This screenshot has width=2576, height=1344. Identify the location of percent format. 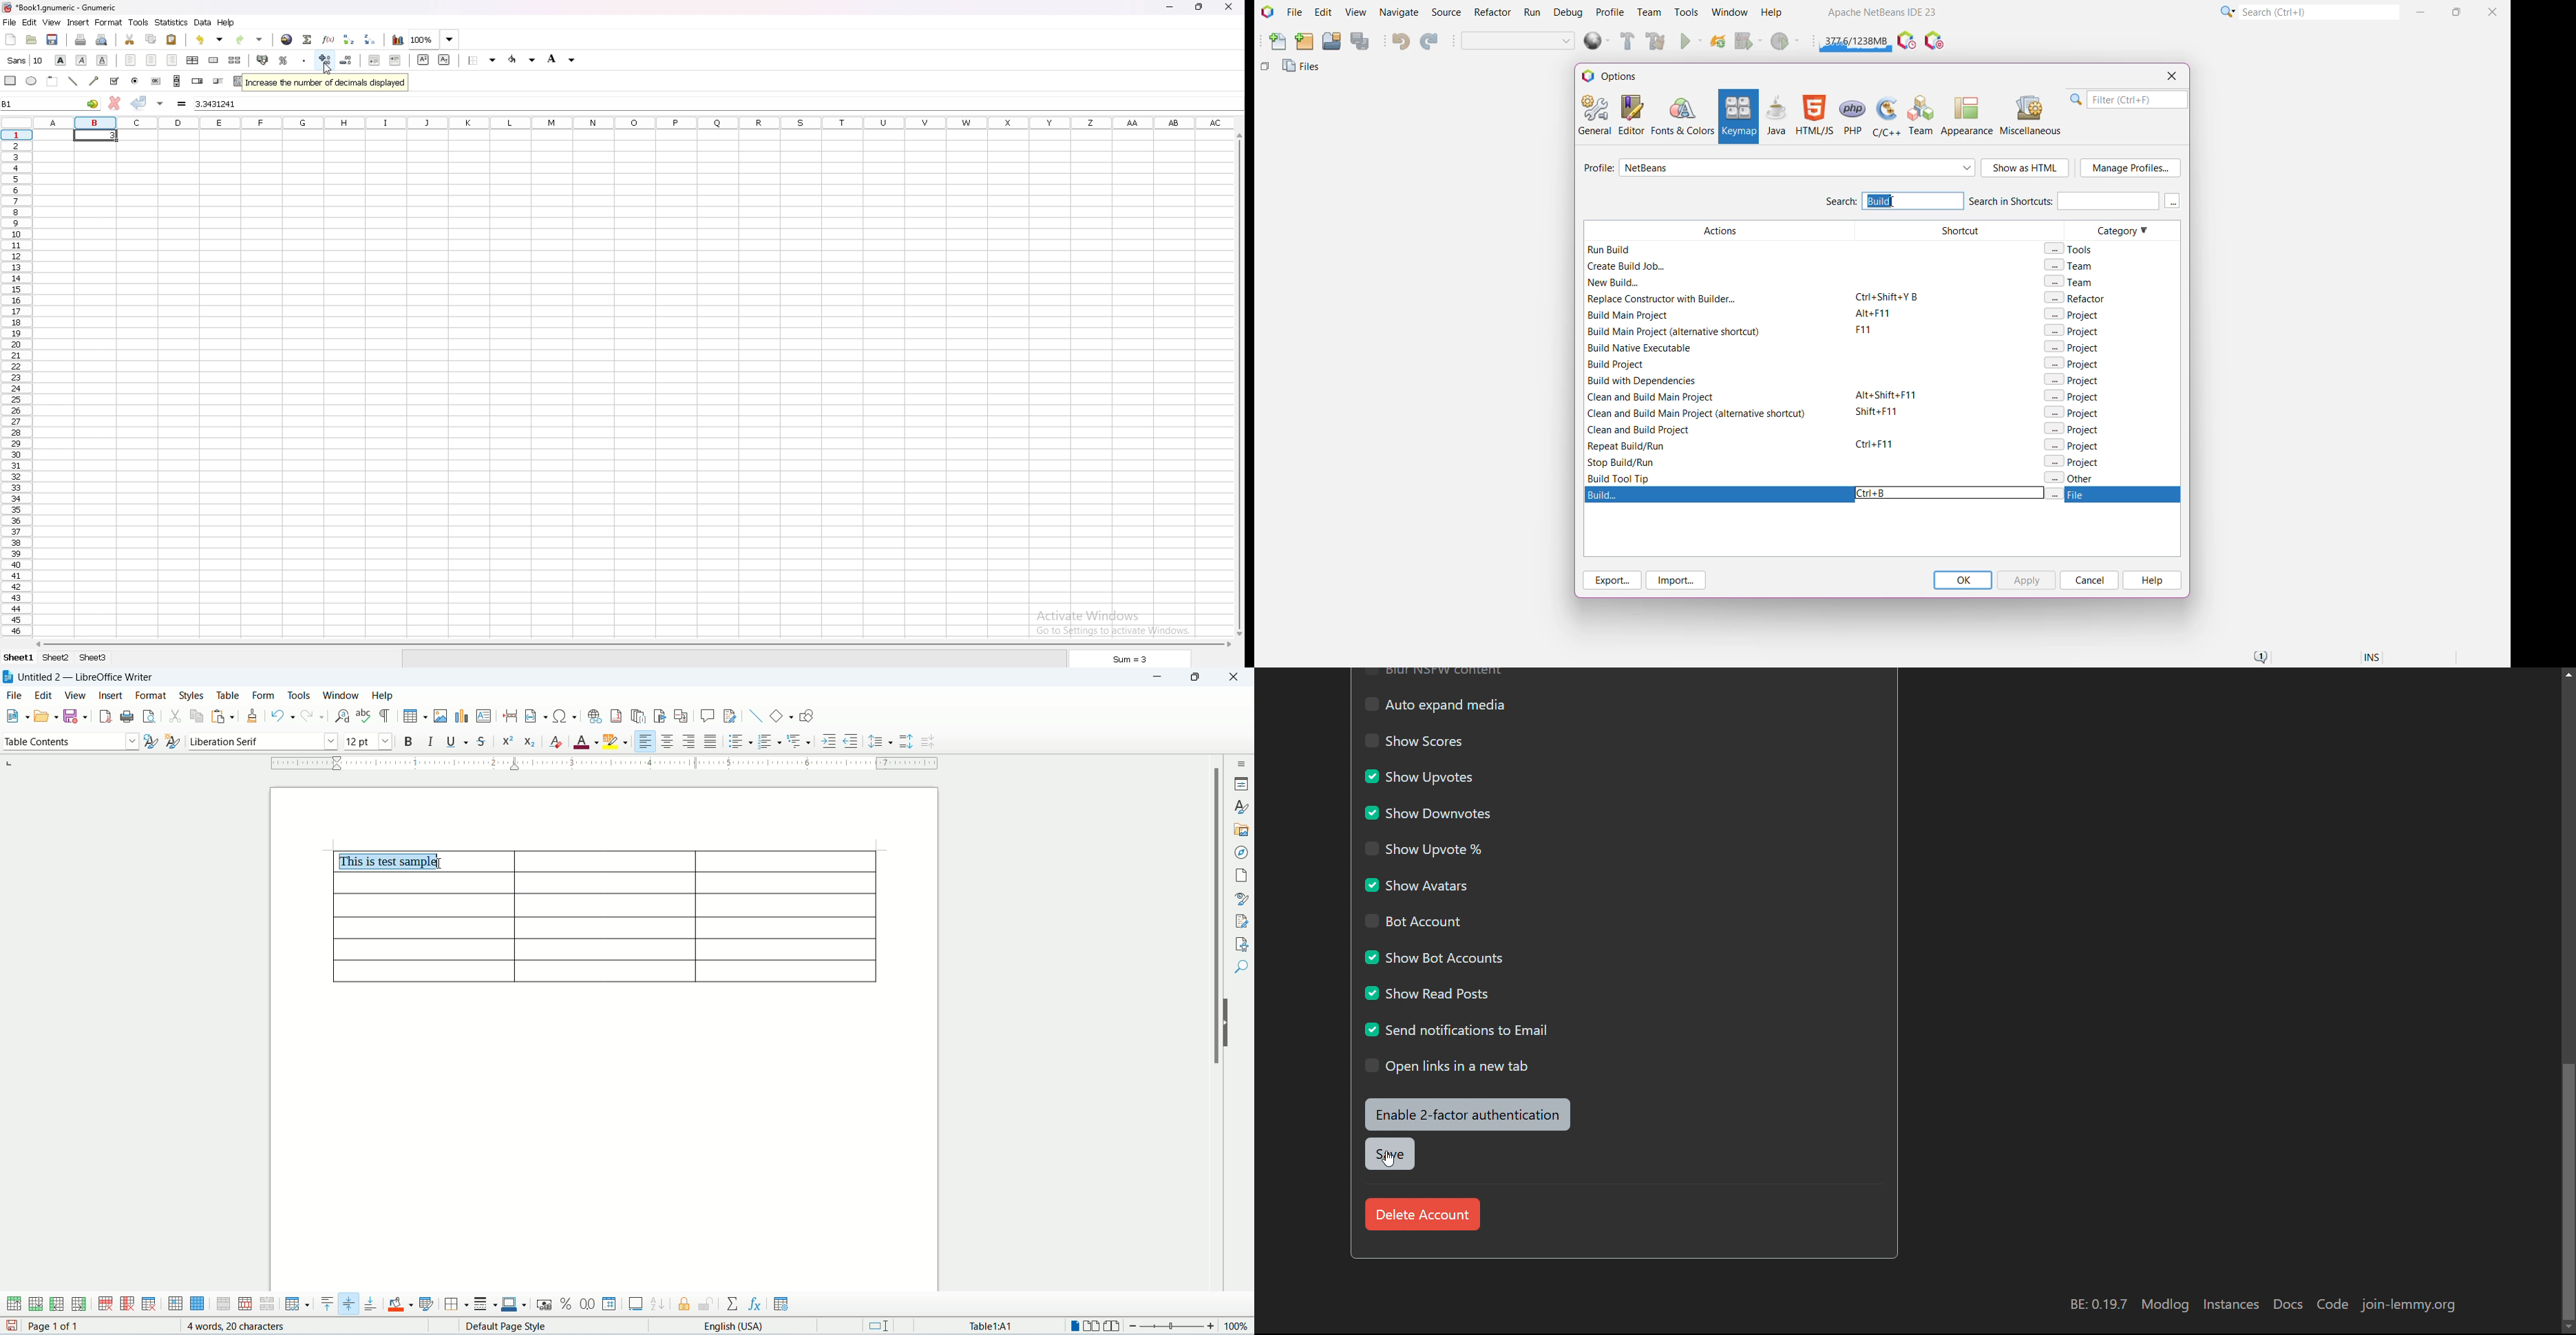
(568, 1304).